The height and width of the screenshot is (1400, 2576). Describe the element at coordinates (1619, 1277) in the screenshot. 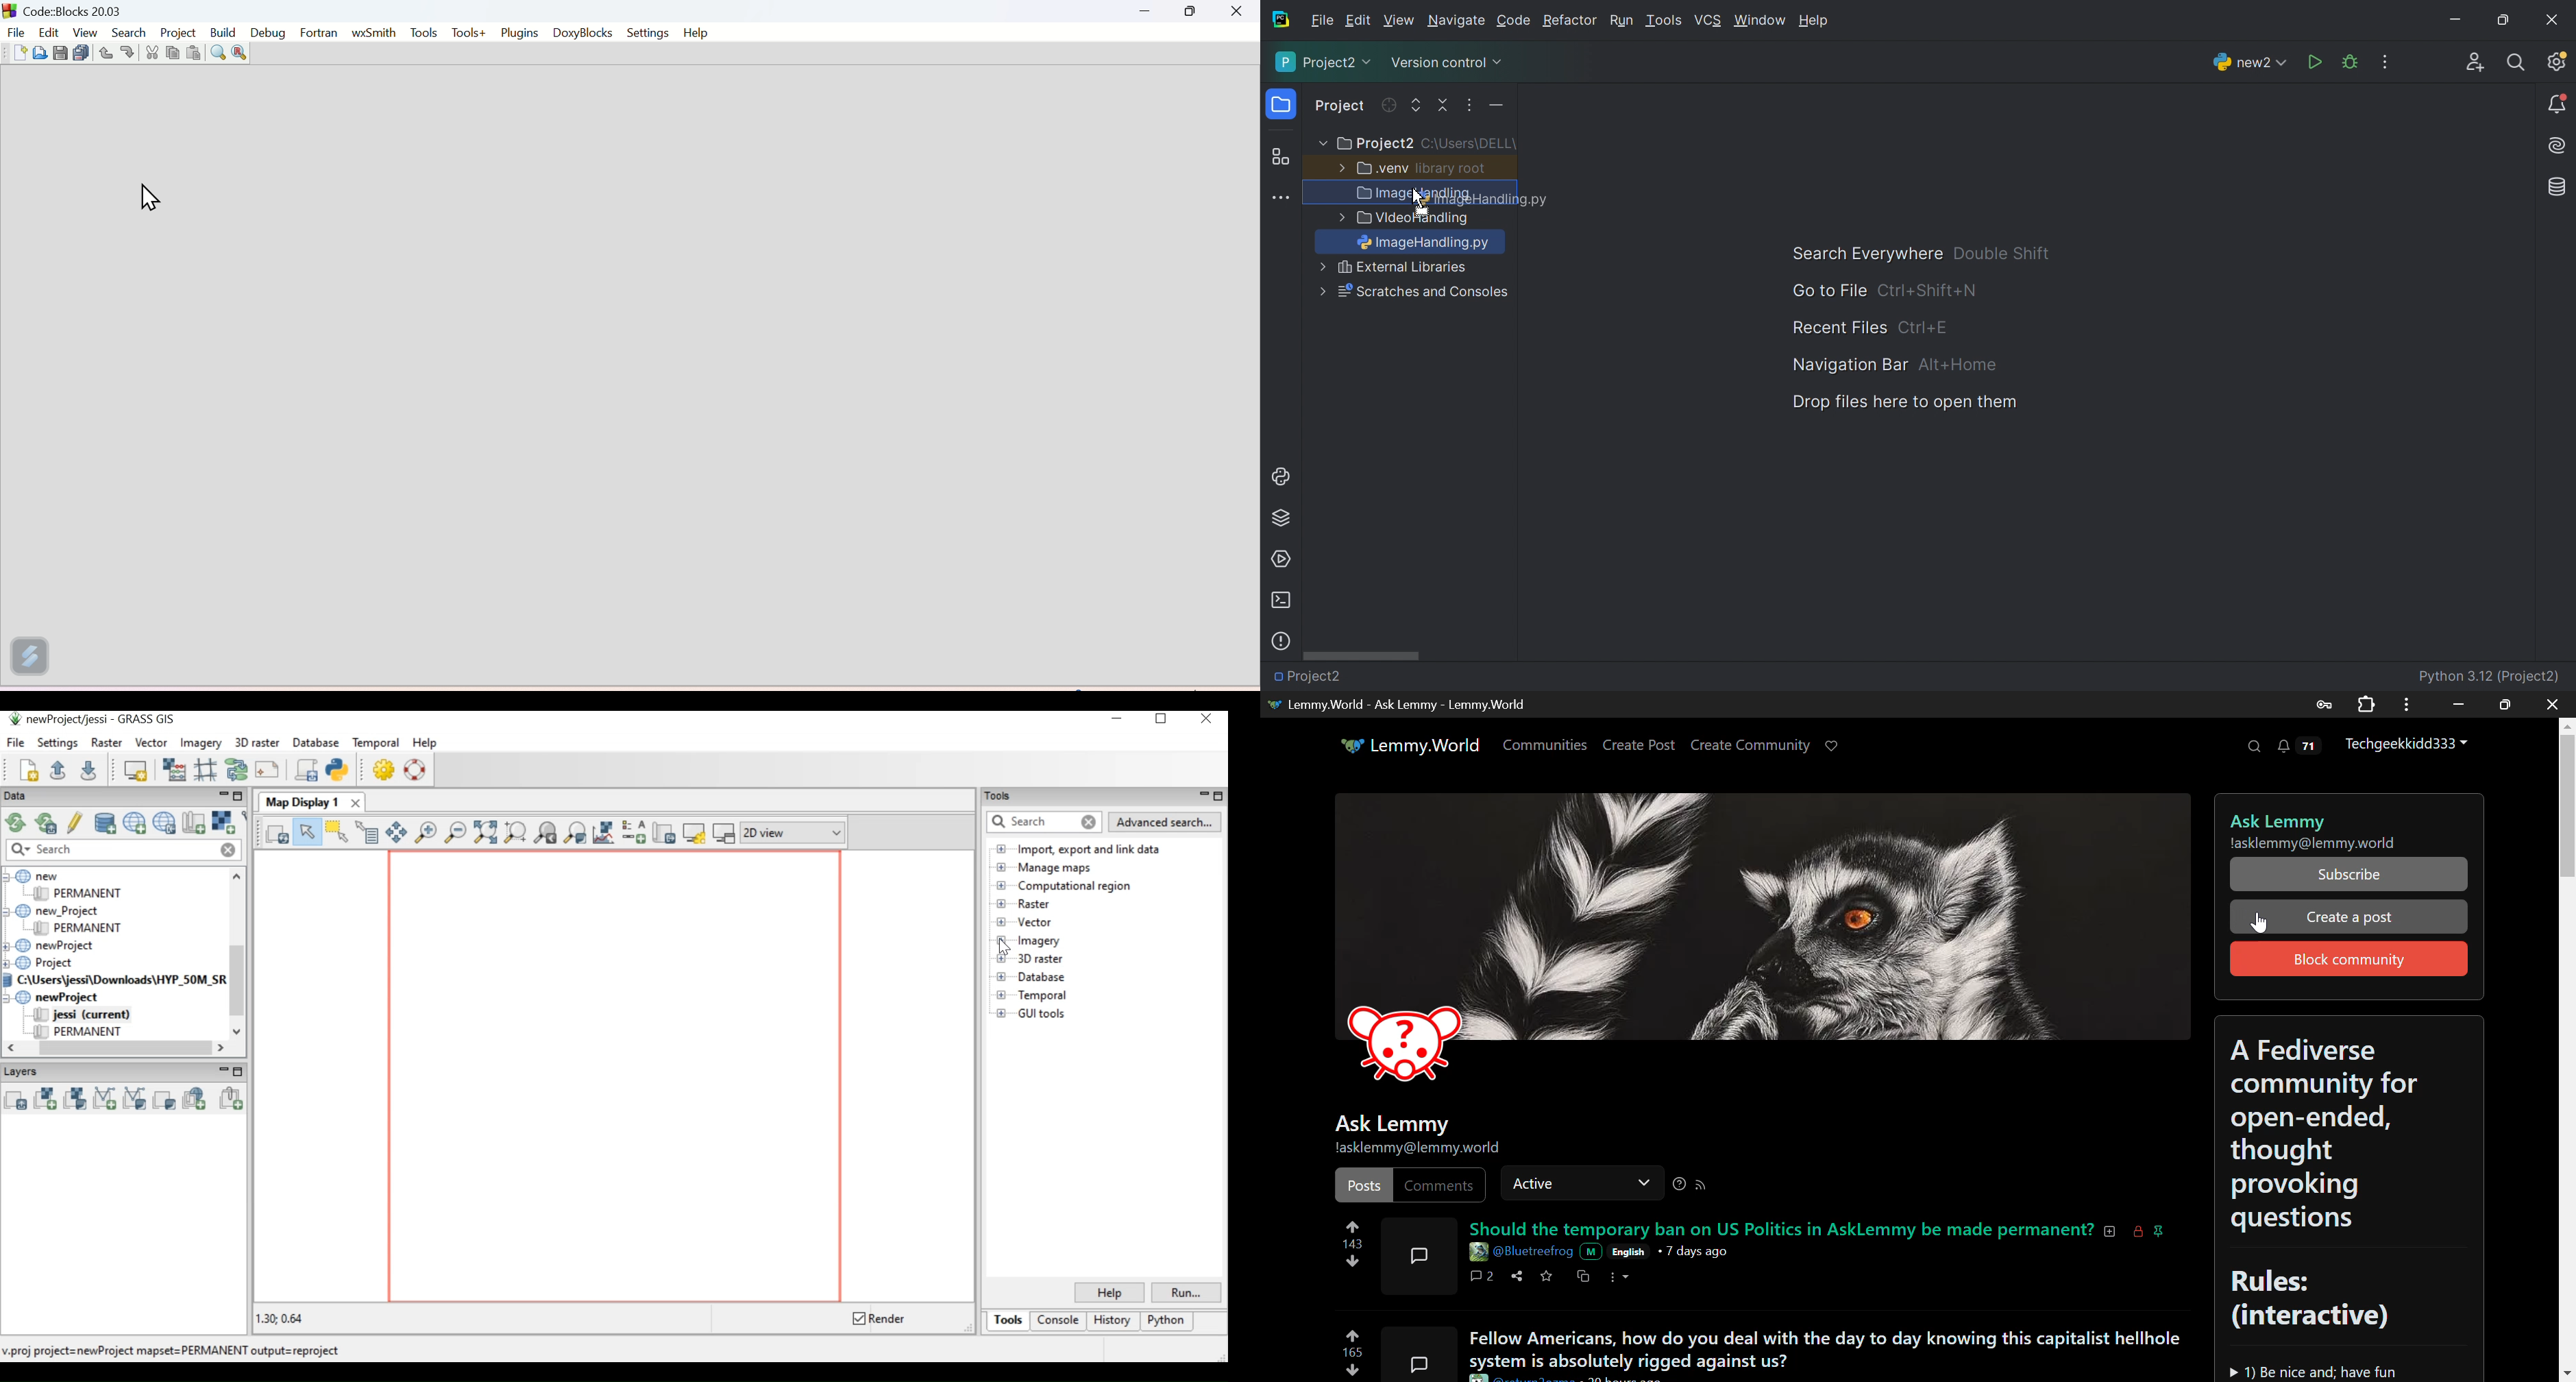

I see `More Options` at that location.